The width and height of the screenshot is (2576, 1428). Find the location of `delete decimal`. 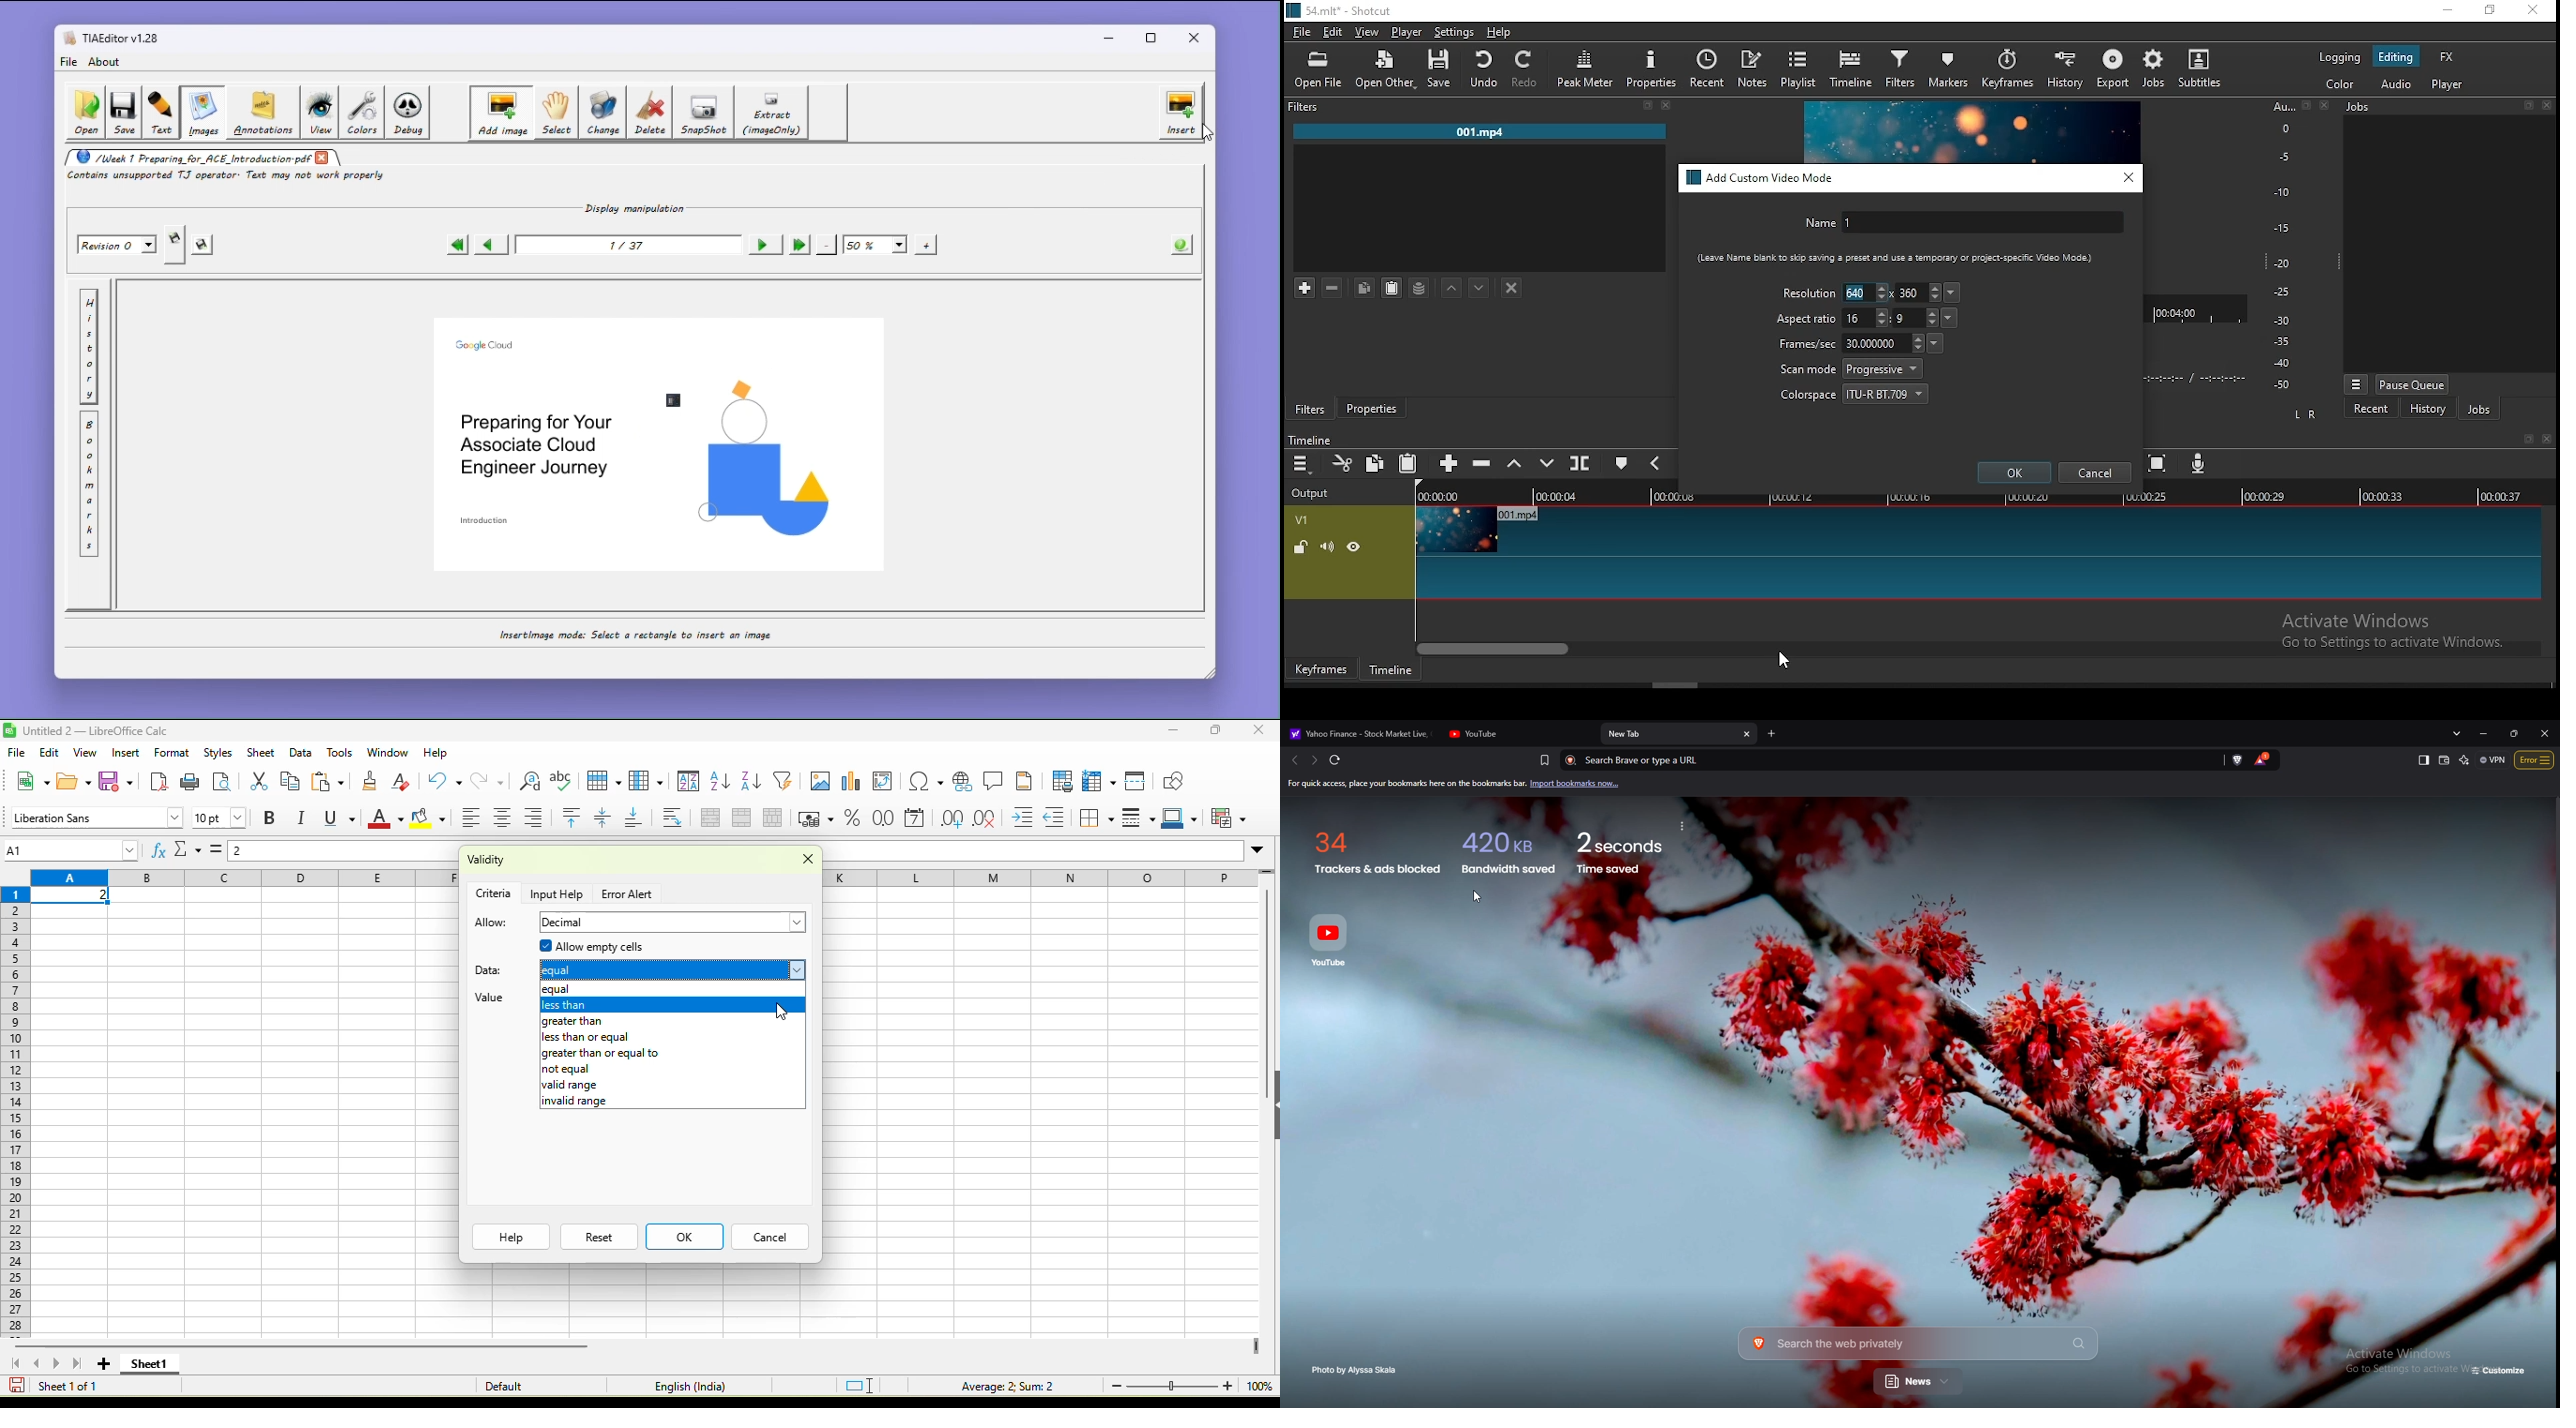

delete decimal is located at coordinates (992, 819).